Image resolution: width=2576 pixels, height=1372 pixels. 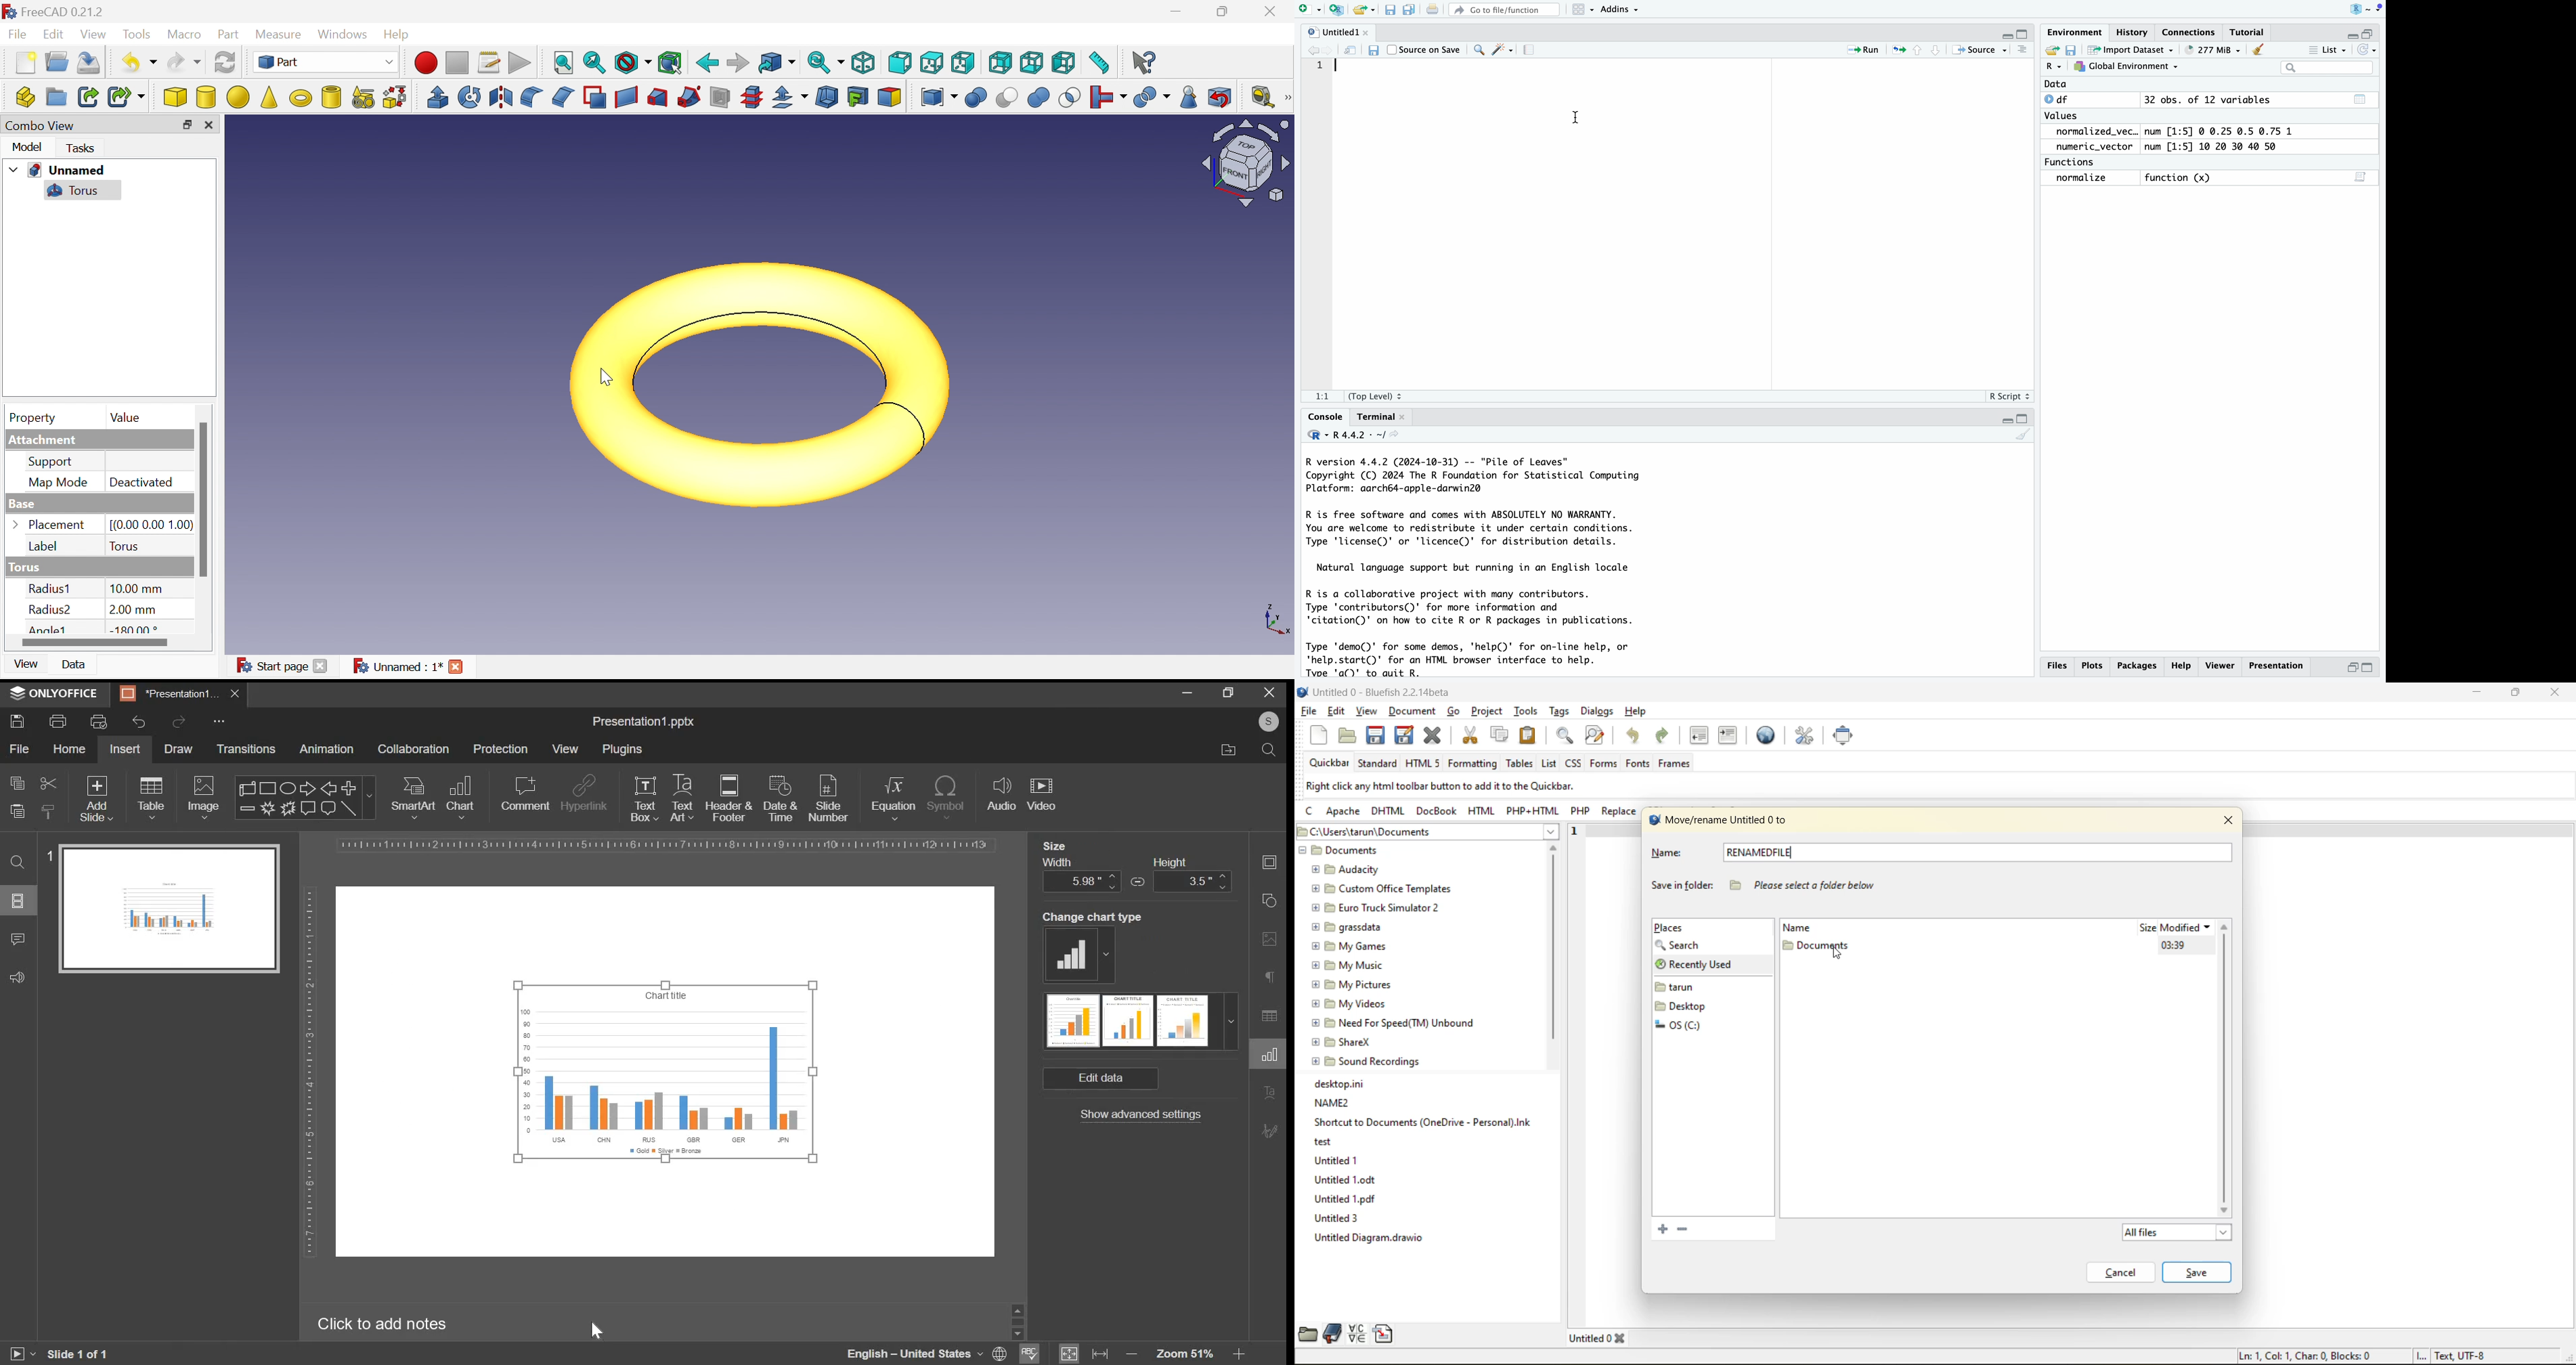 I want to click on Open, so click(x=58, y=63).